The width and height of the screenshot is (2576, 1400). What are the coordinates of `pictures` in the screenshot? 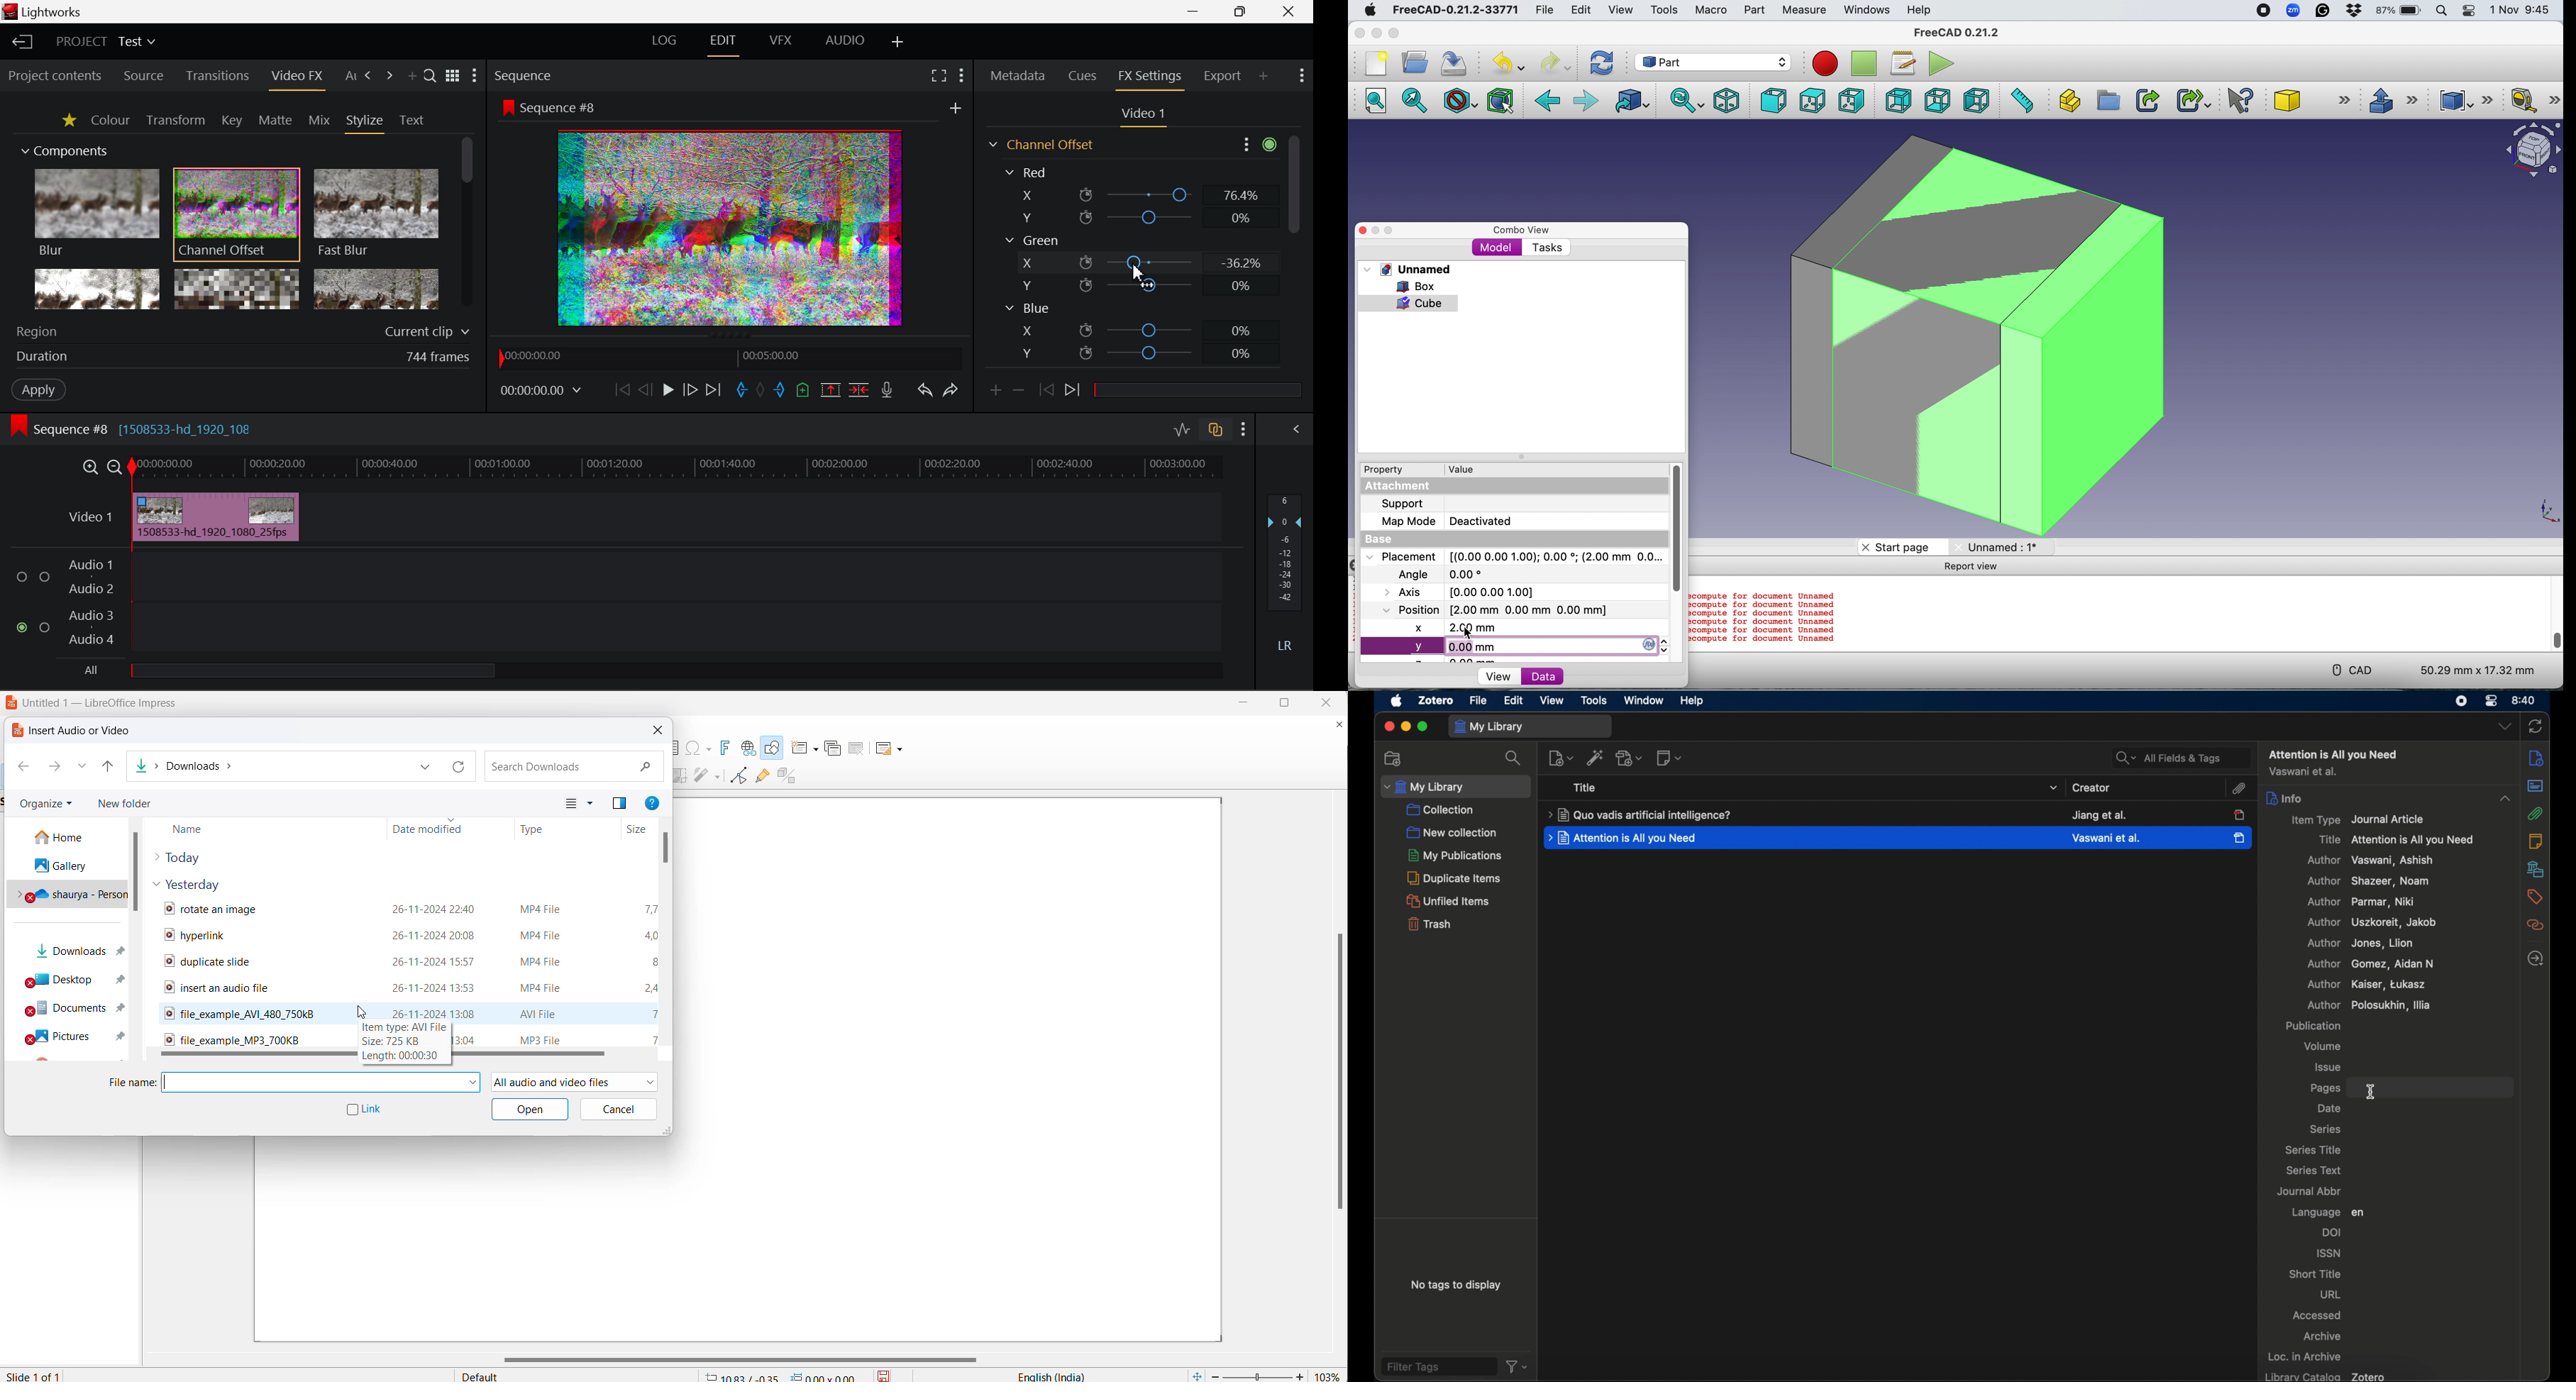 It's located at (72, 1036).